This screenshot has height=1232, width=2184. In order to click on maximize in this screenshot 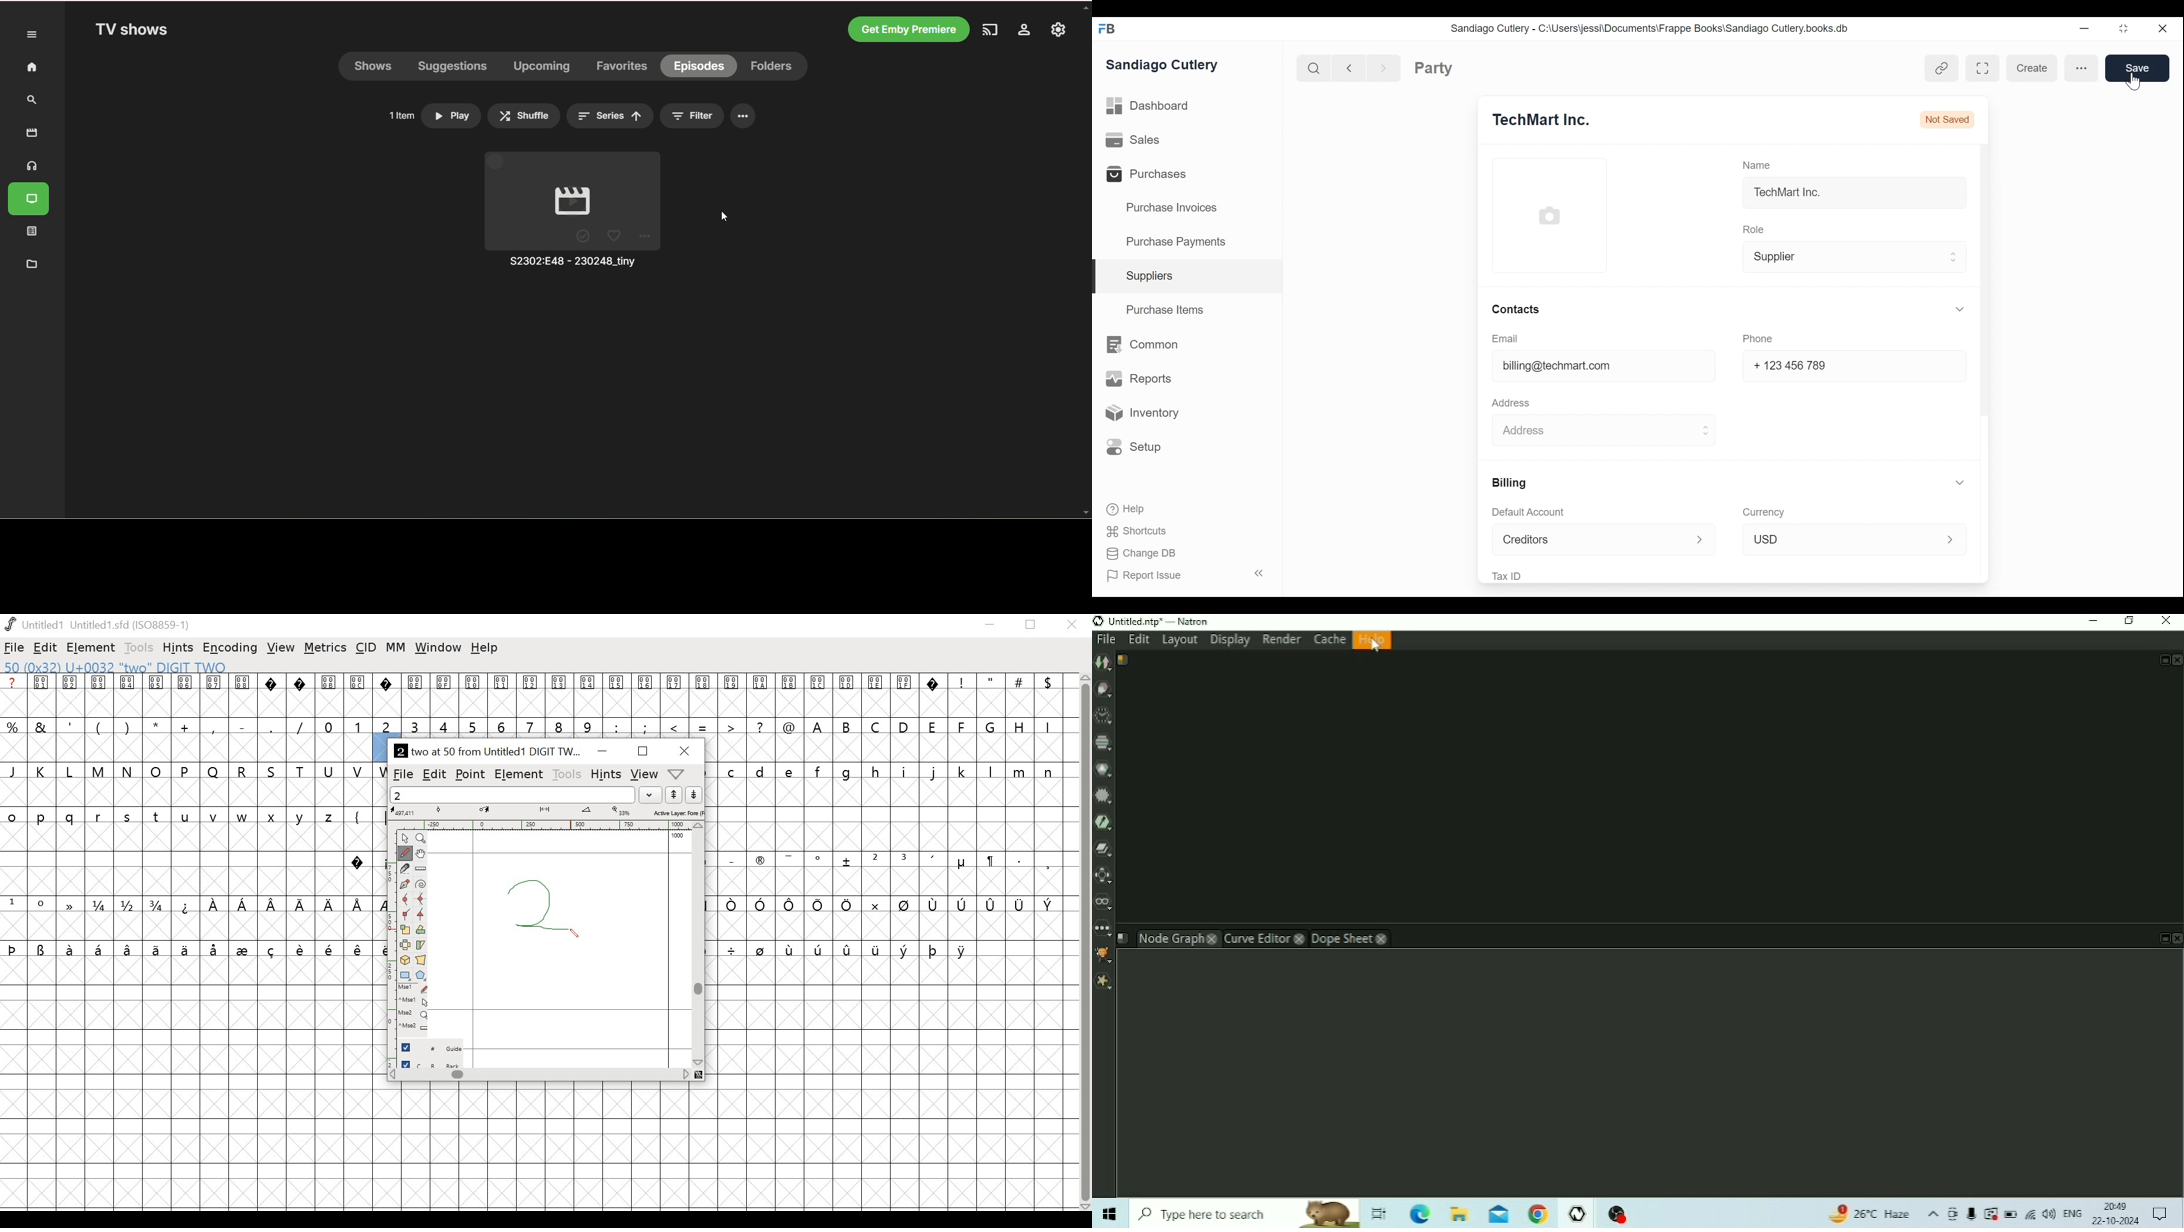, I will do `click(2128, 30)`.